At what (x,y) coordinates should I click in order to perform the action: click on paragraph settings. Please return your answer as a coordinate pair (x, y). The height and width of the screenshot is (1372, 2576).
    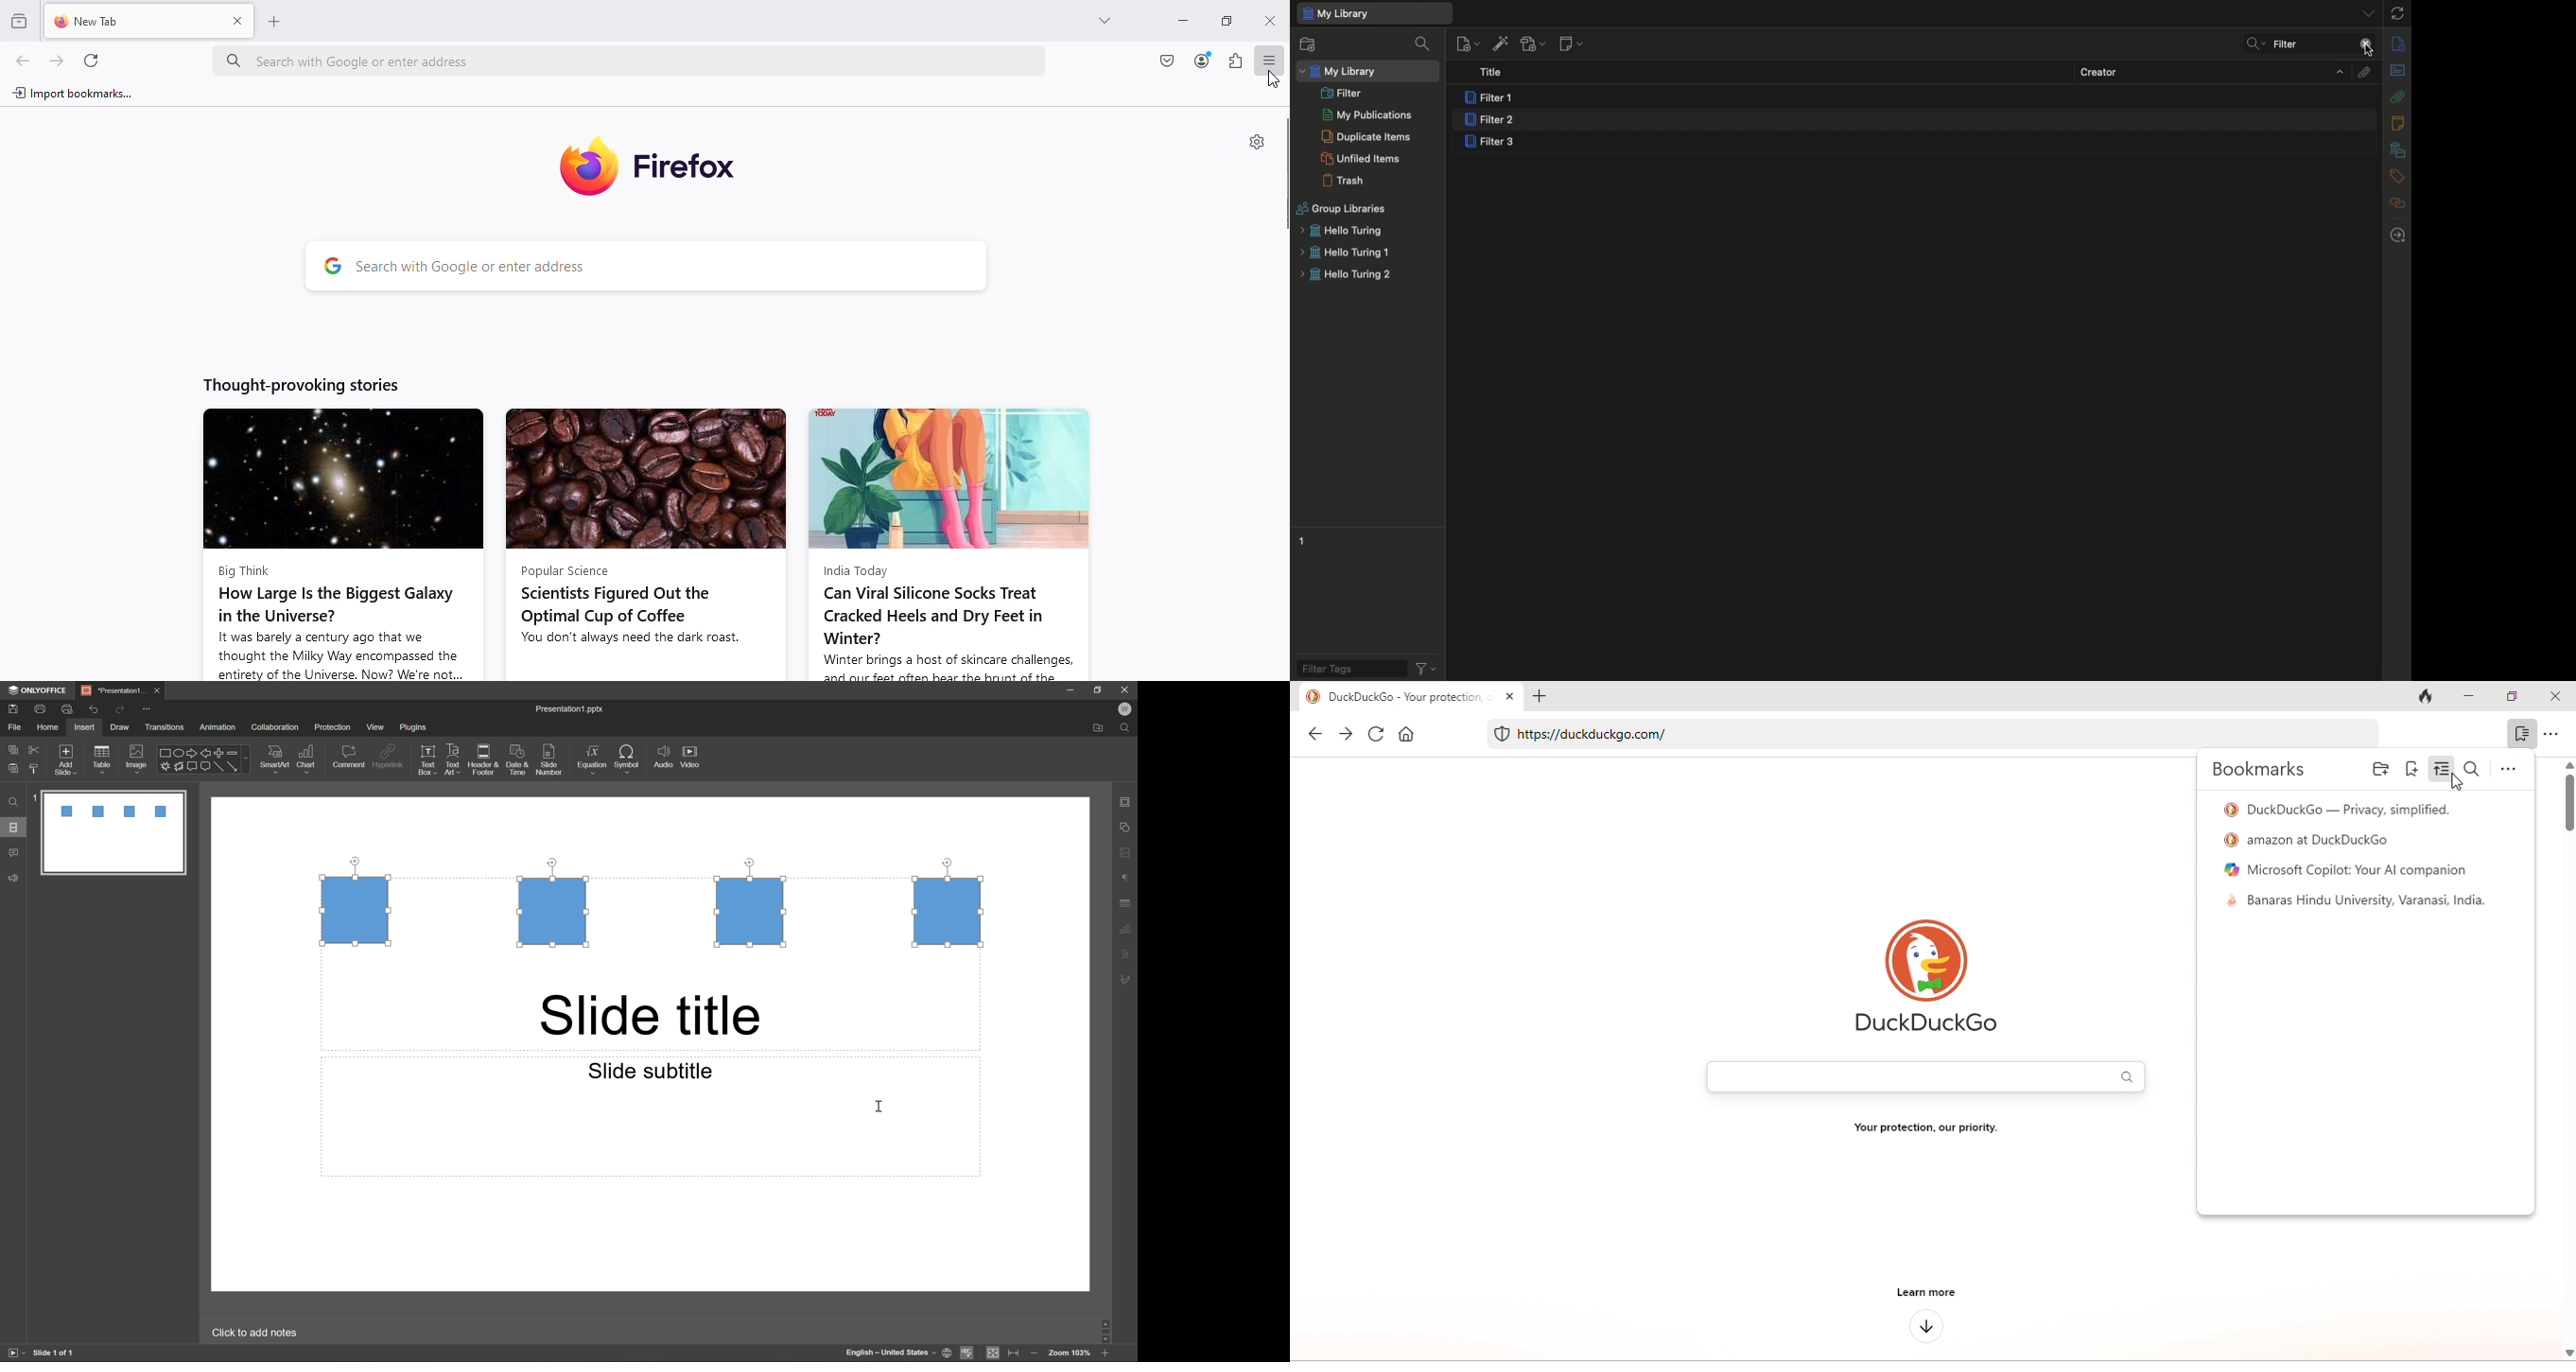
    Looking at the image, I should click on (1128, 877).